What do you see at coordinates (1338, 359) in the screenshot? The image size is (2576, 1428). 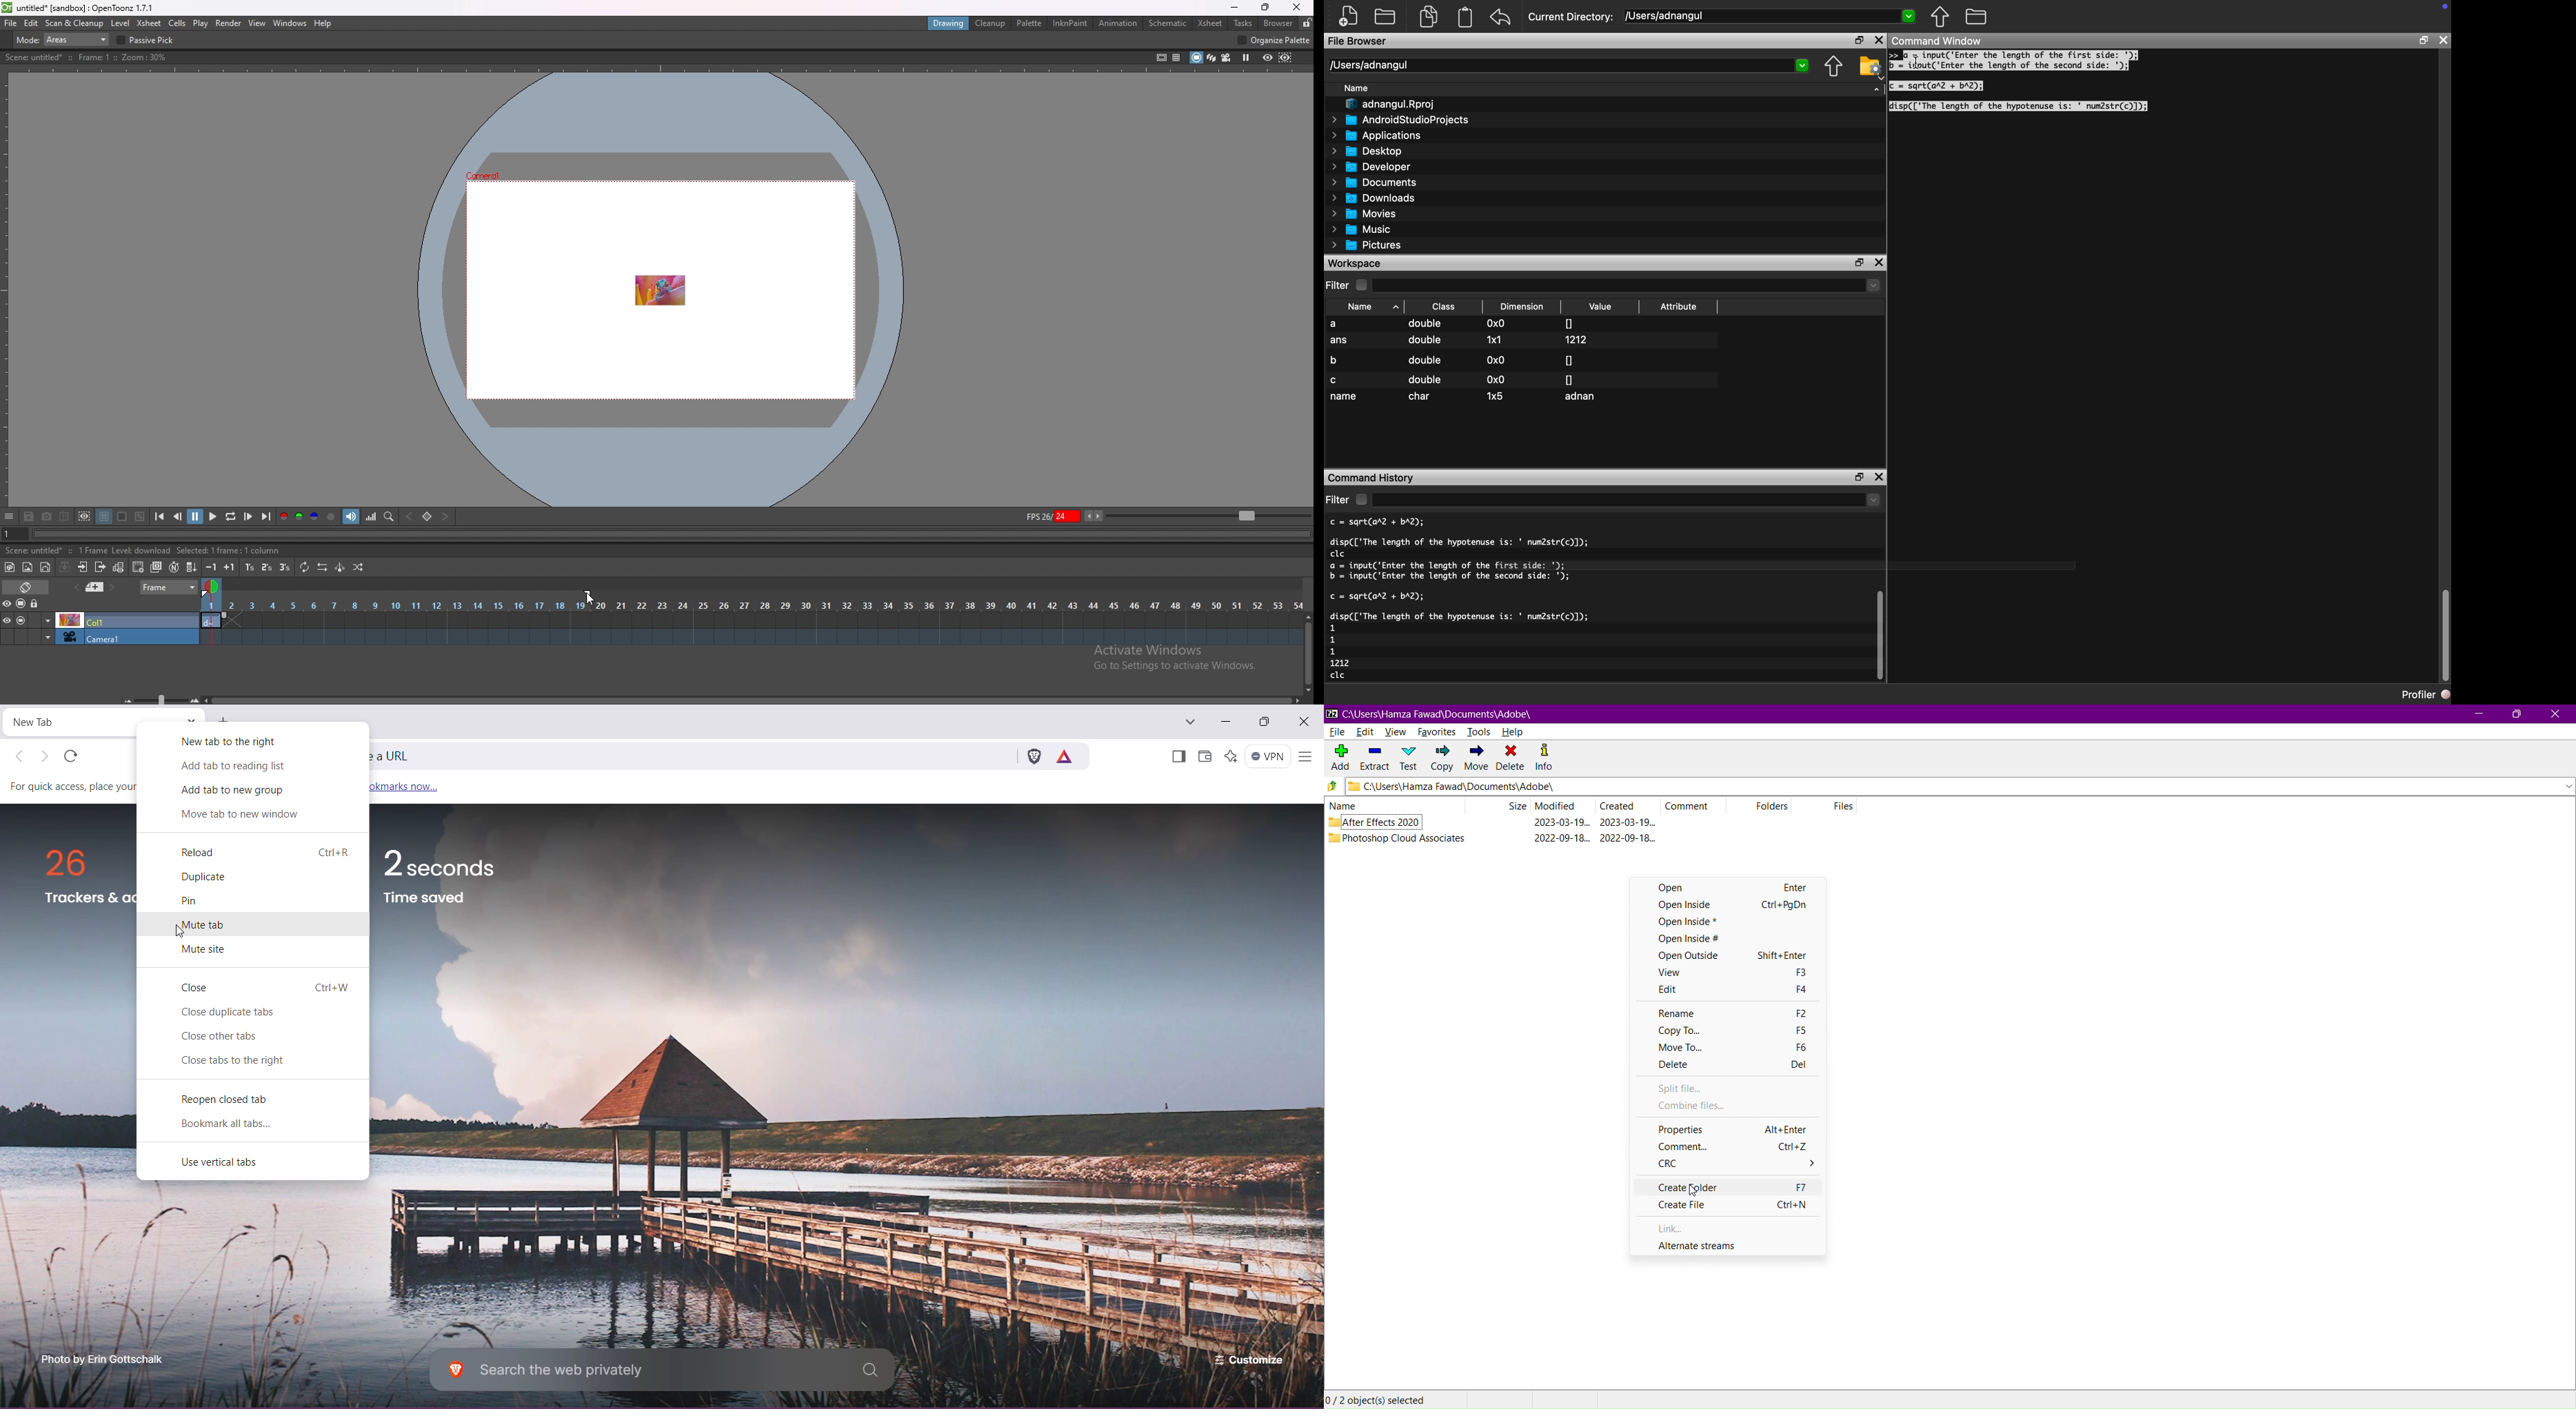 I see `b` at bounding box center [1338, 359].